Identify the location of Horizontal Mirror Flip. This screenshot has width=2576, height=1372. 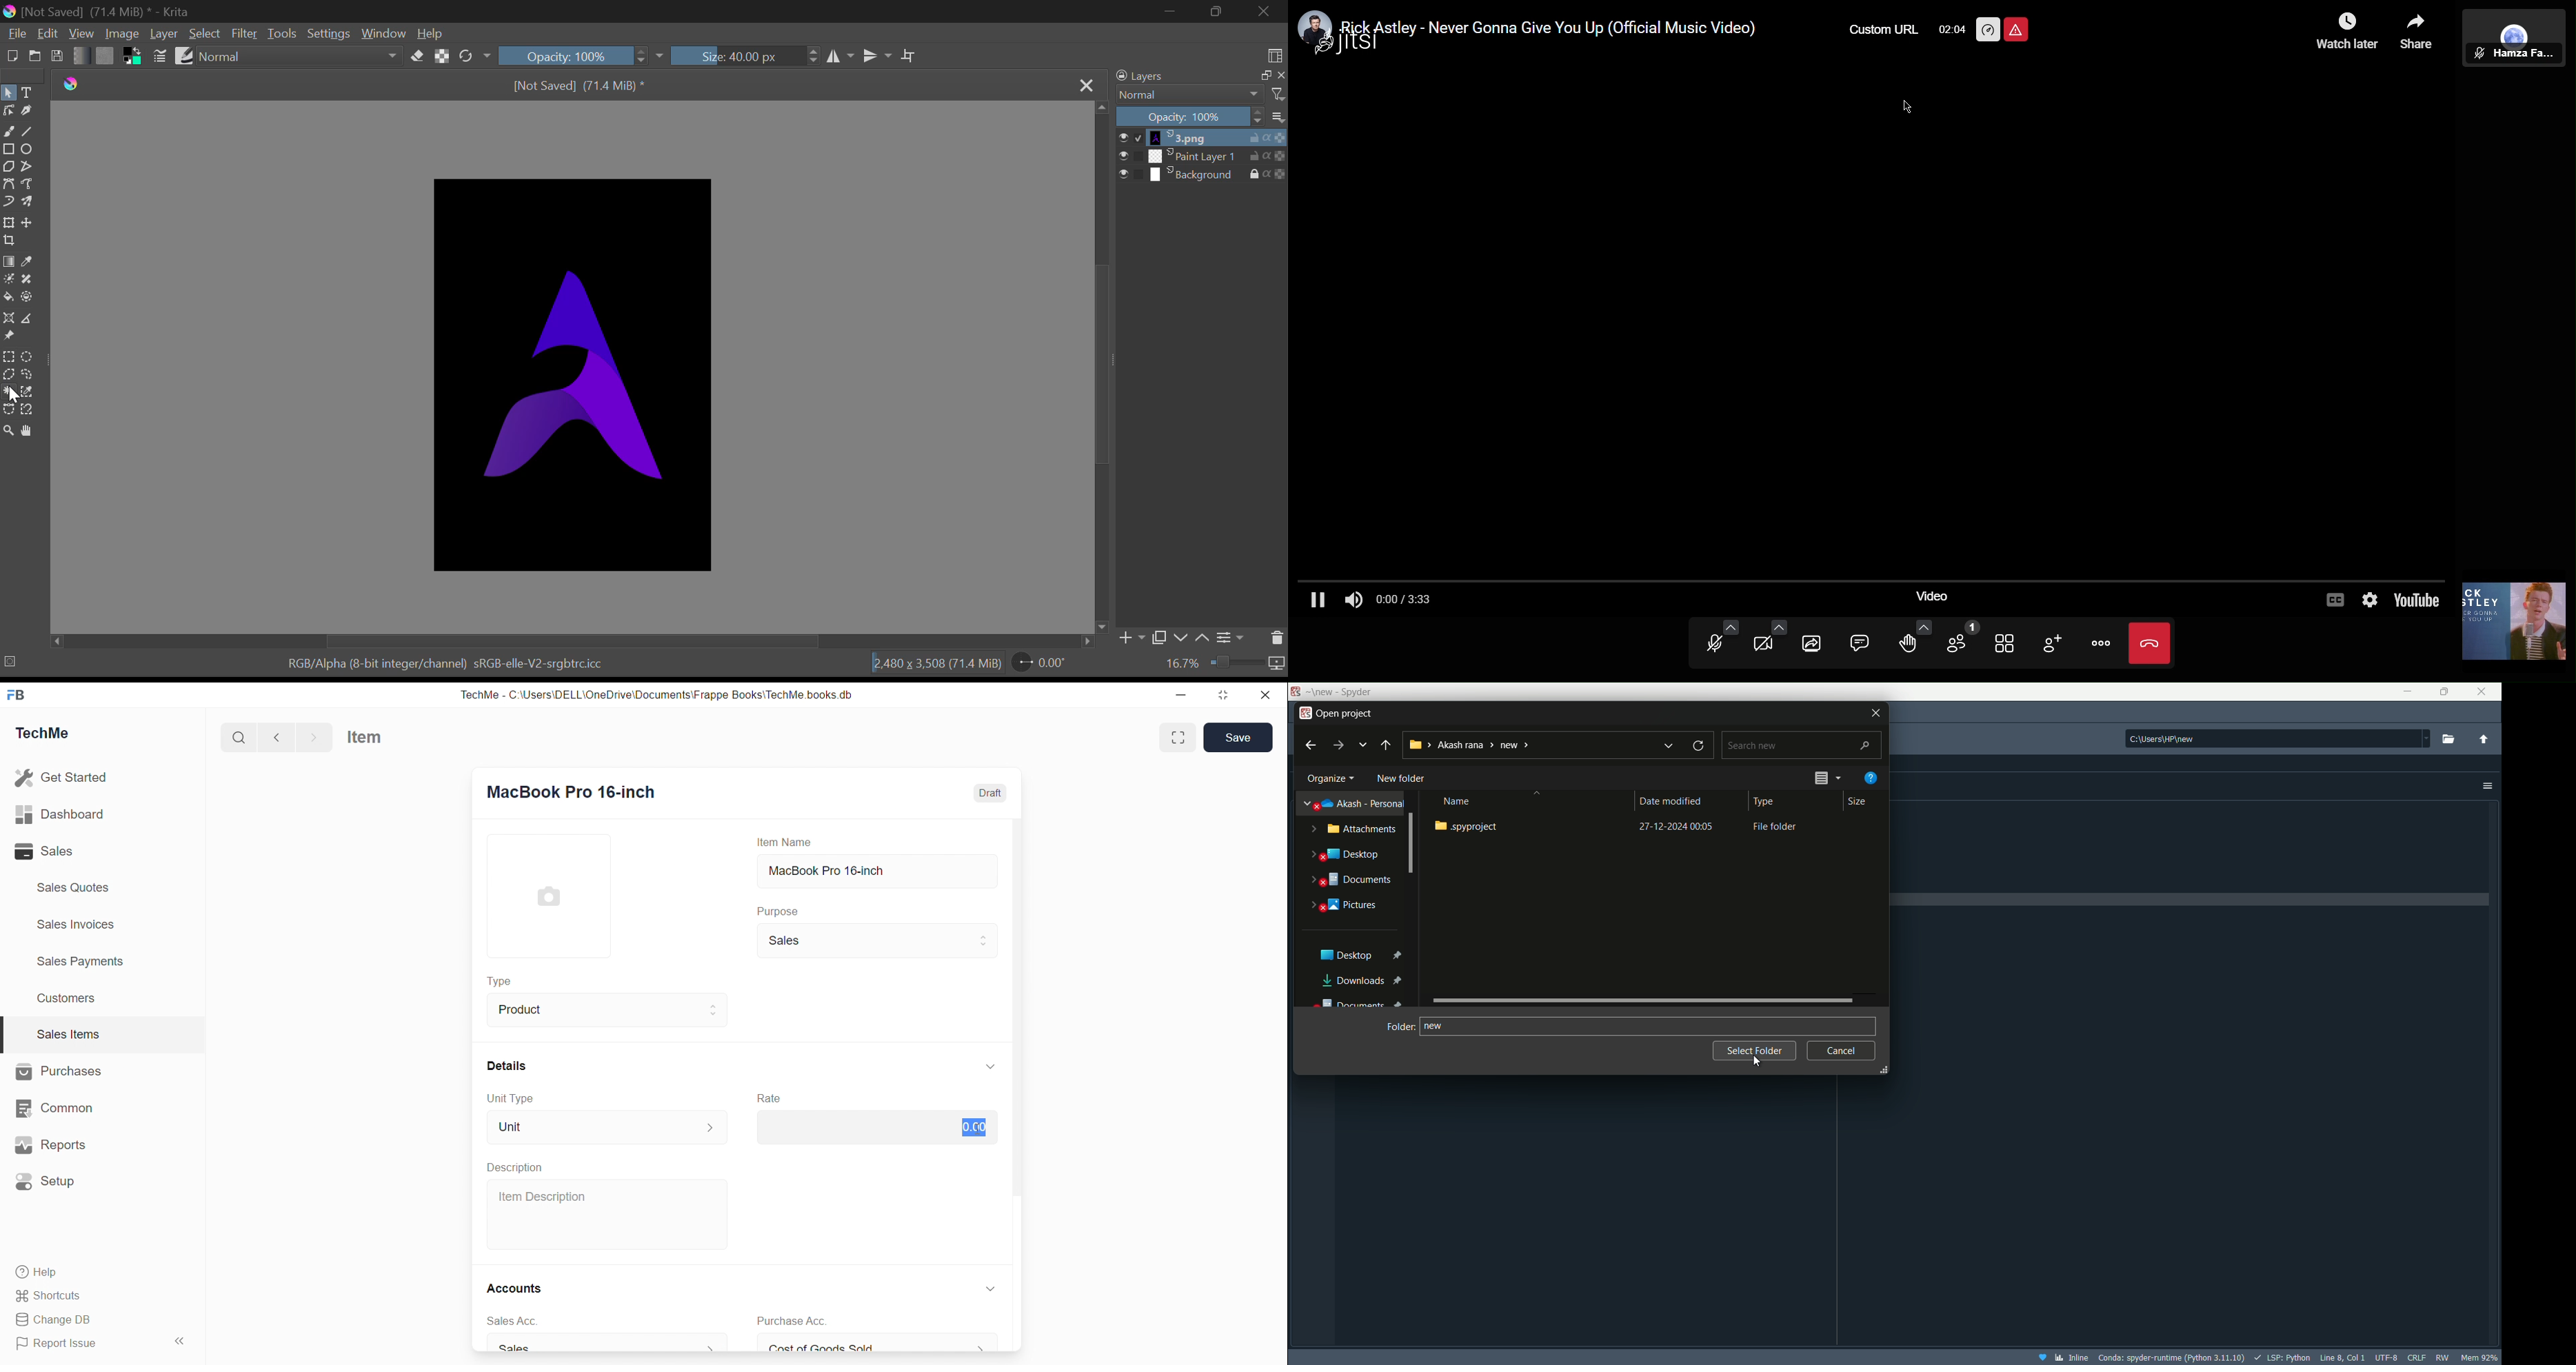
(878, 56).